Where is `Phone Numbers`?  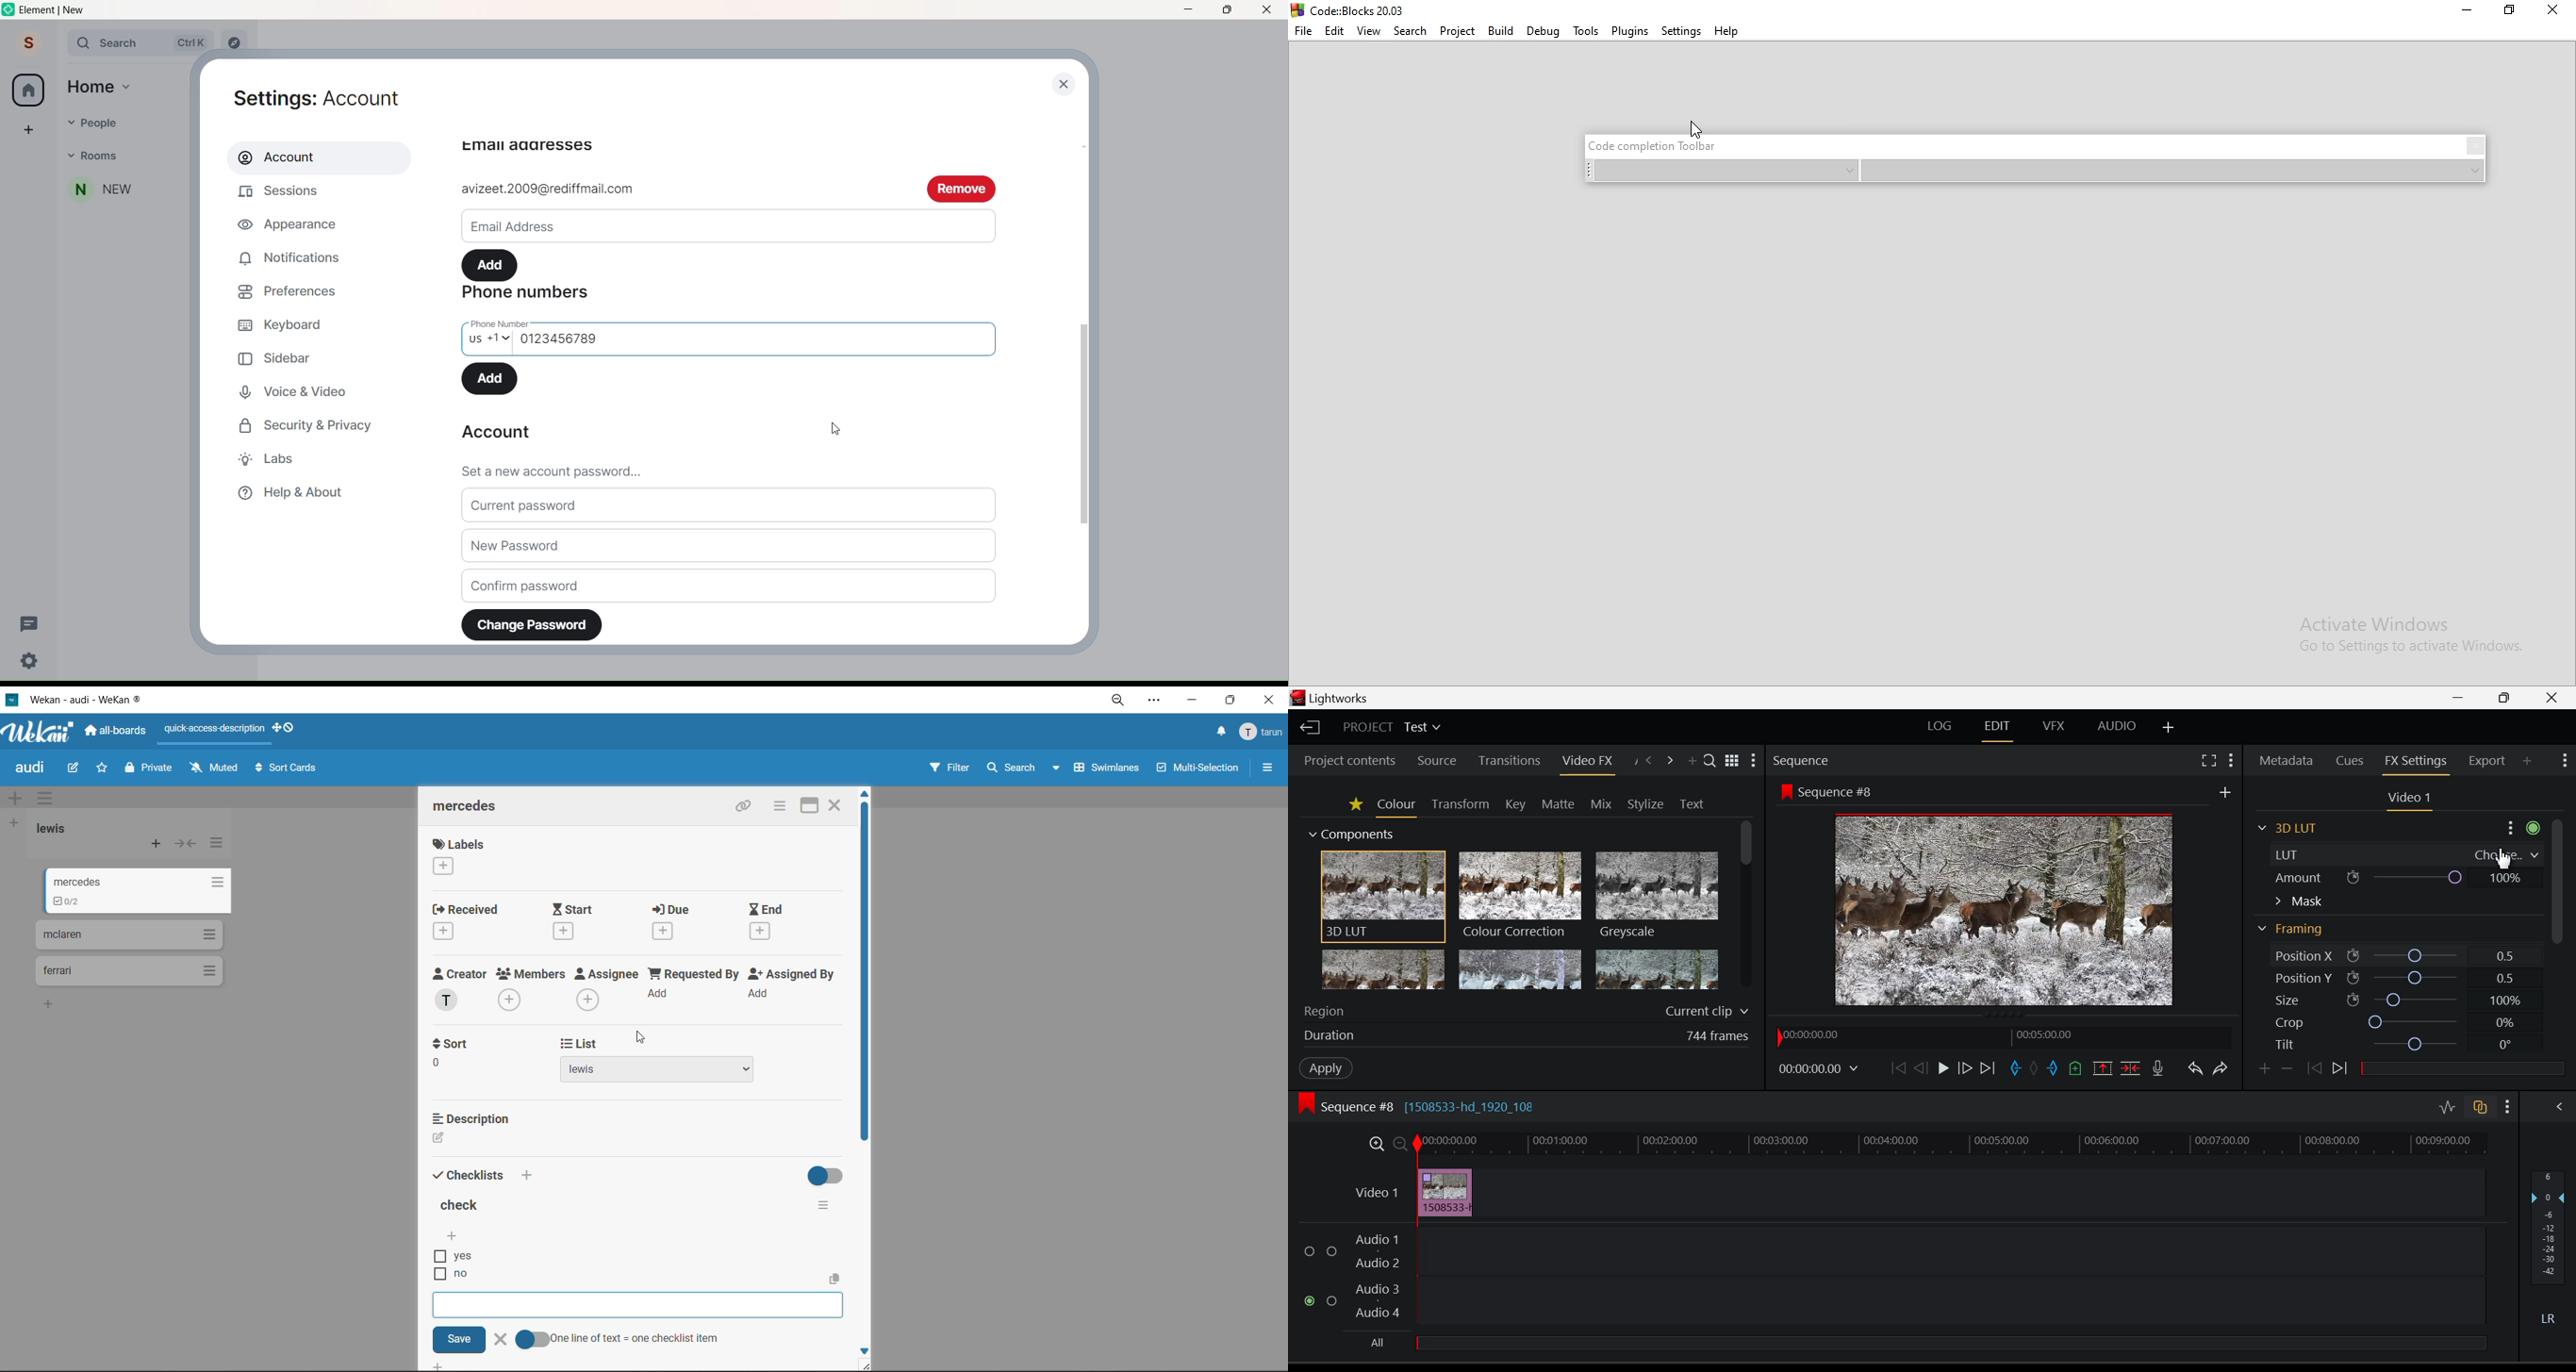
Phone Numbers is located at coordinates (532, 296).